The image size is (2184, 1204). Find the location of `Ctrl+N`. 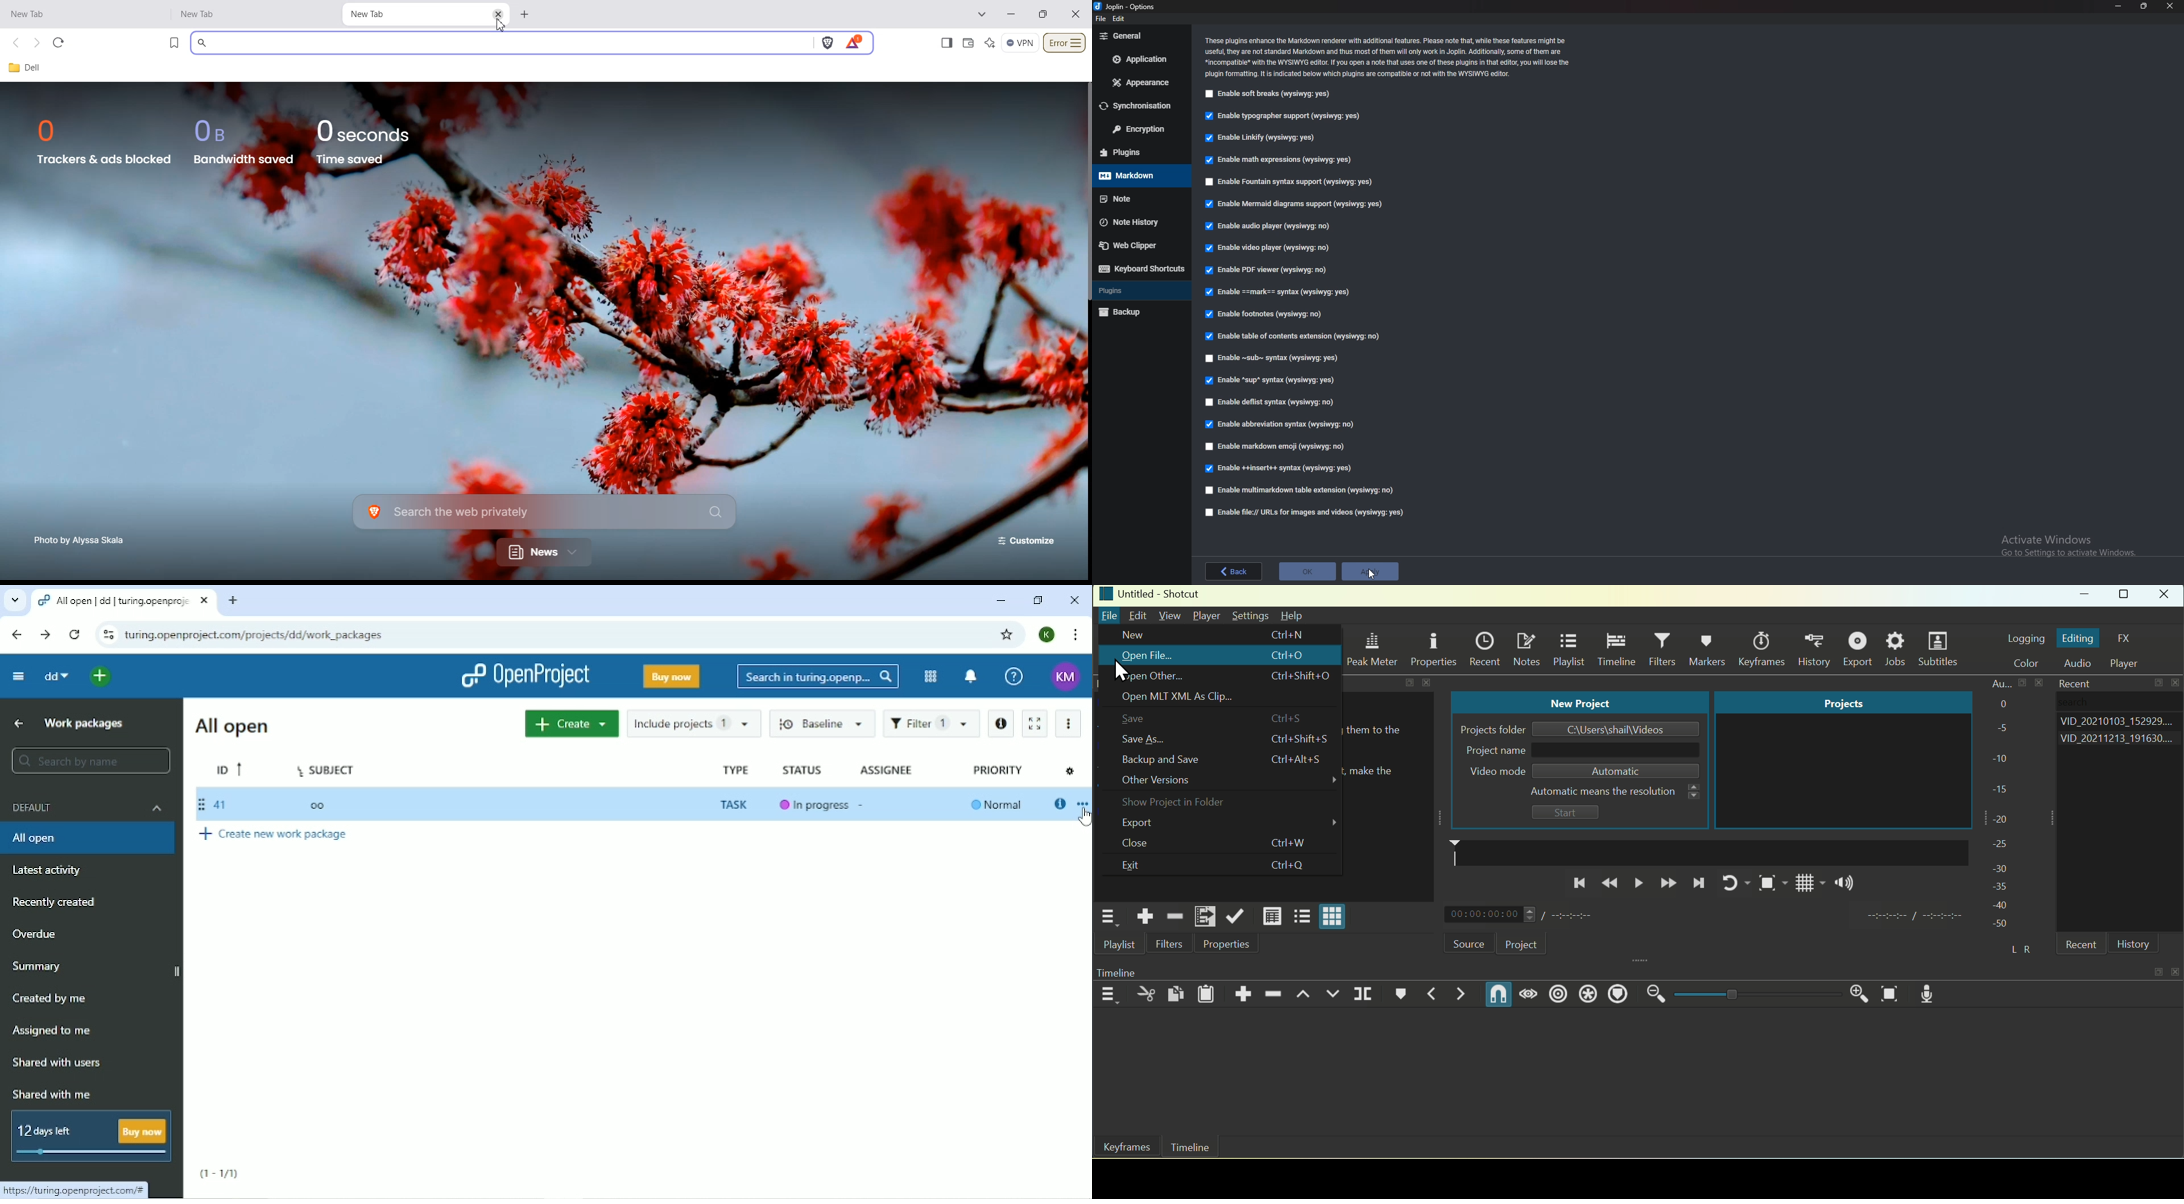

Ctrl+N is located at coordinates (1289, 632).